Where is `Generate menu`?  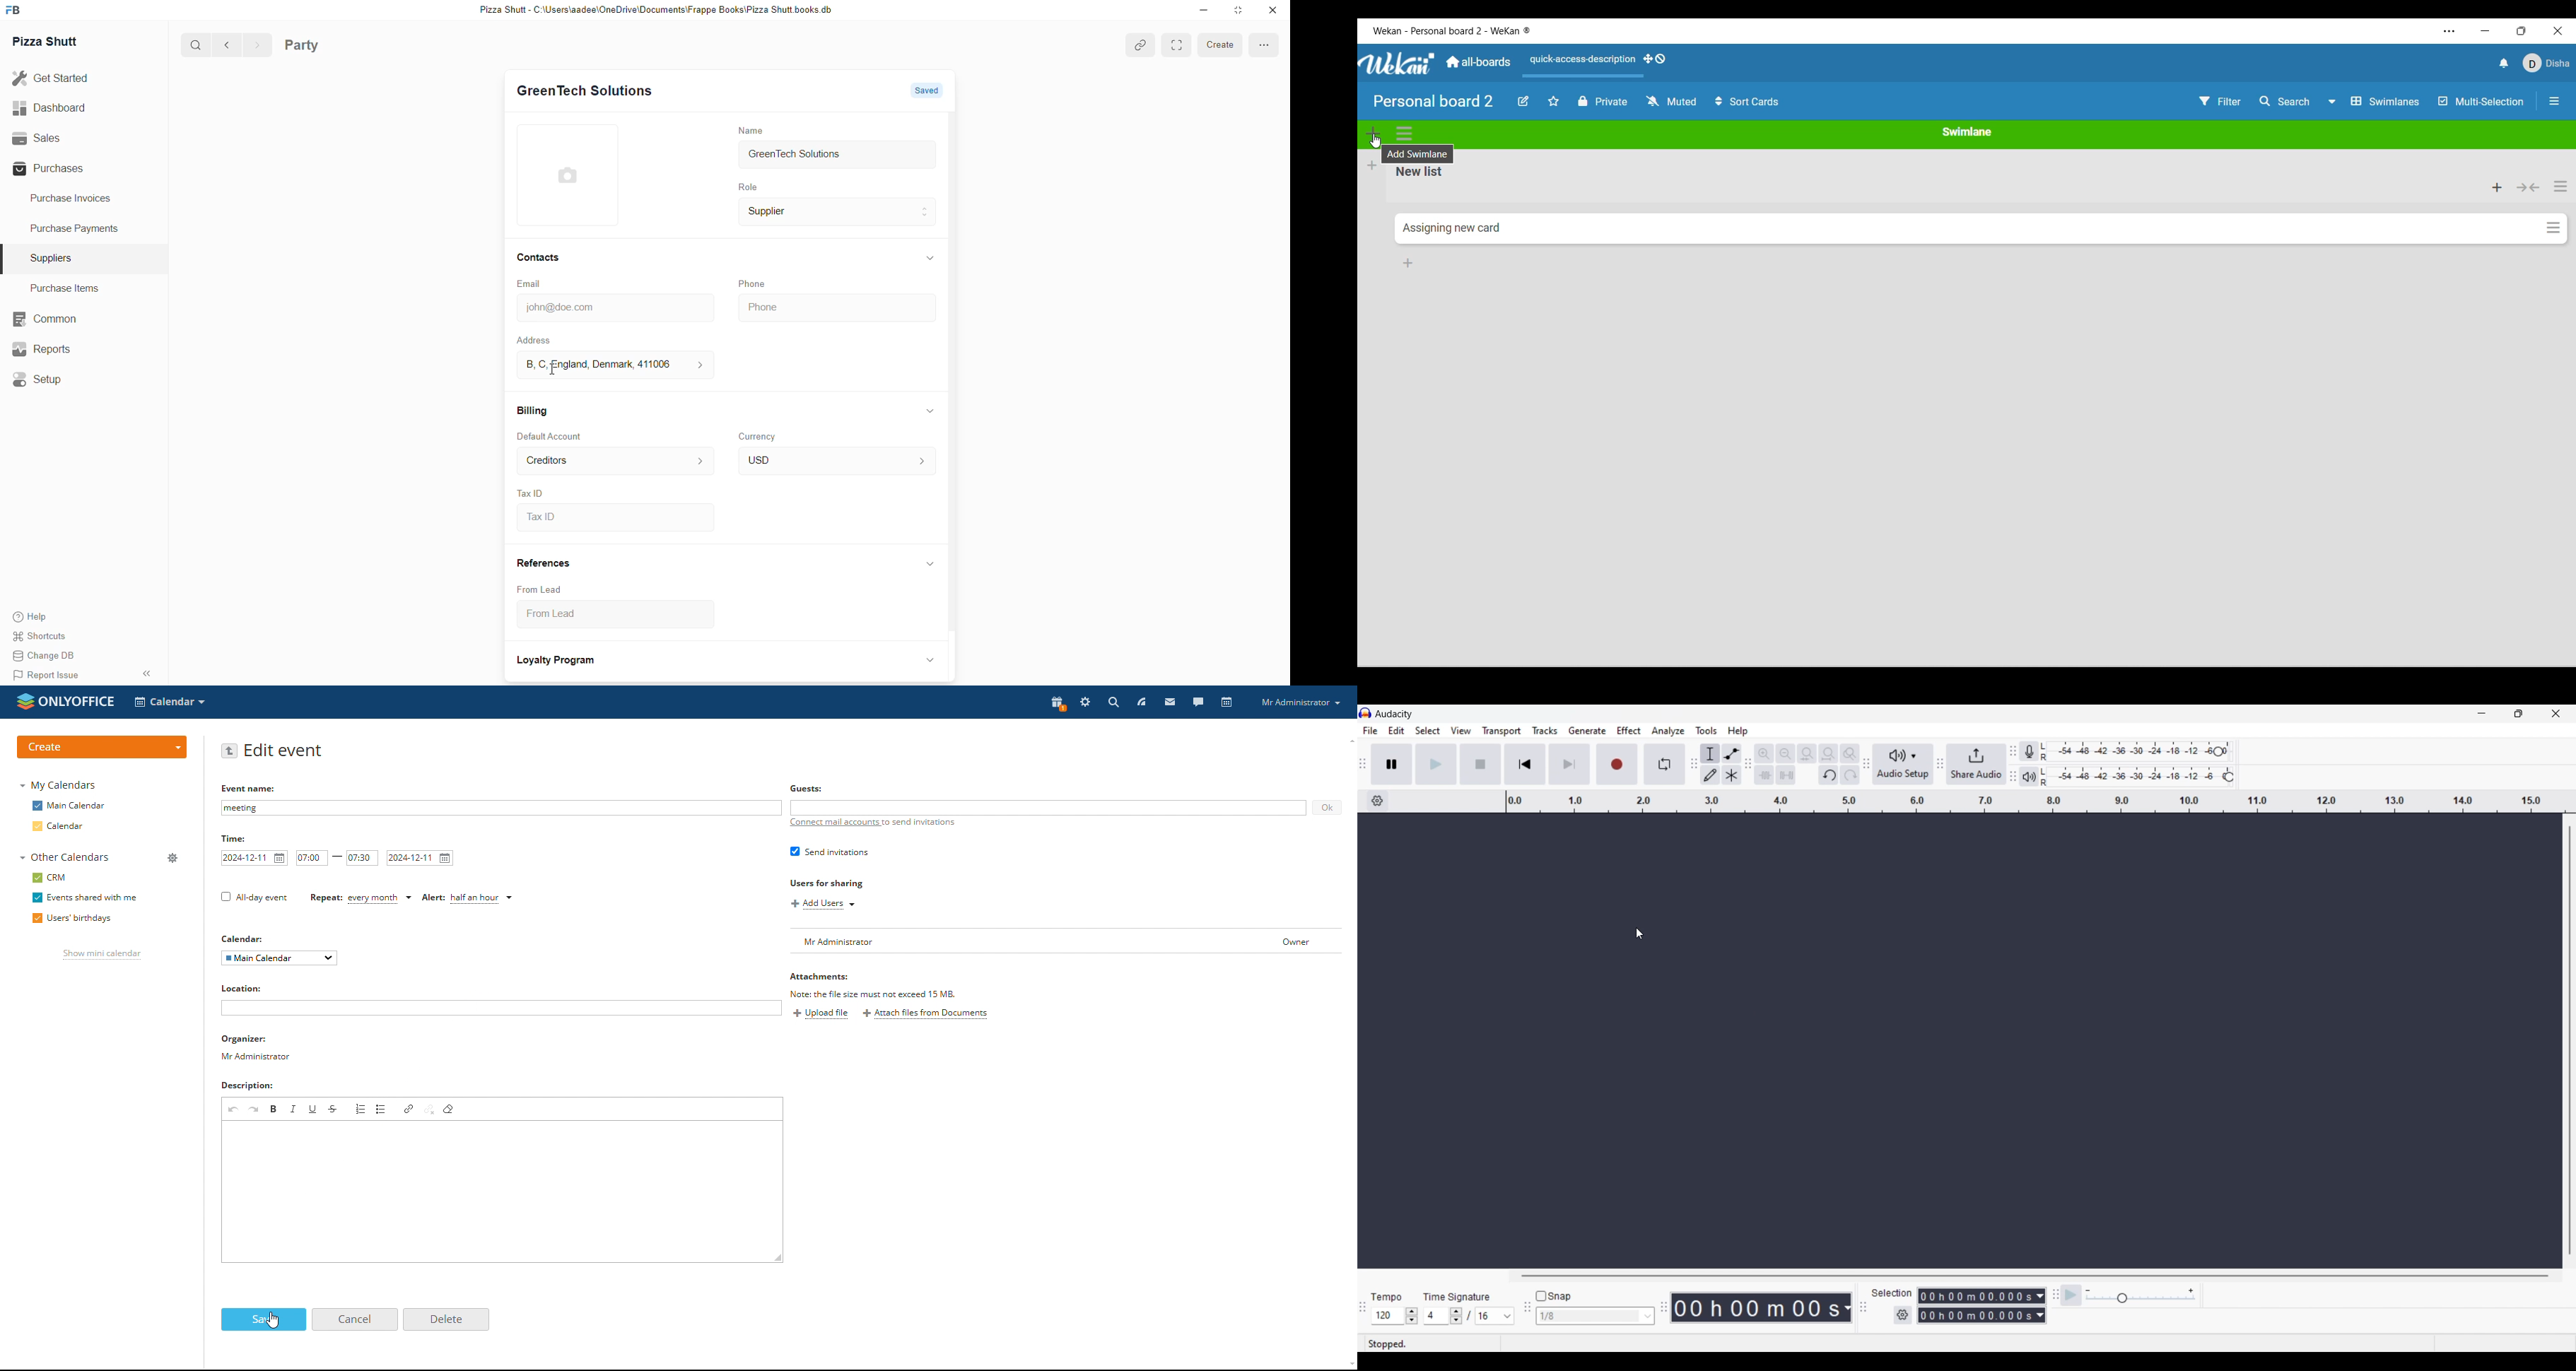
Generate menu is located at coordinates (1587, 731).